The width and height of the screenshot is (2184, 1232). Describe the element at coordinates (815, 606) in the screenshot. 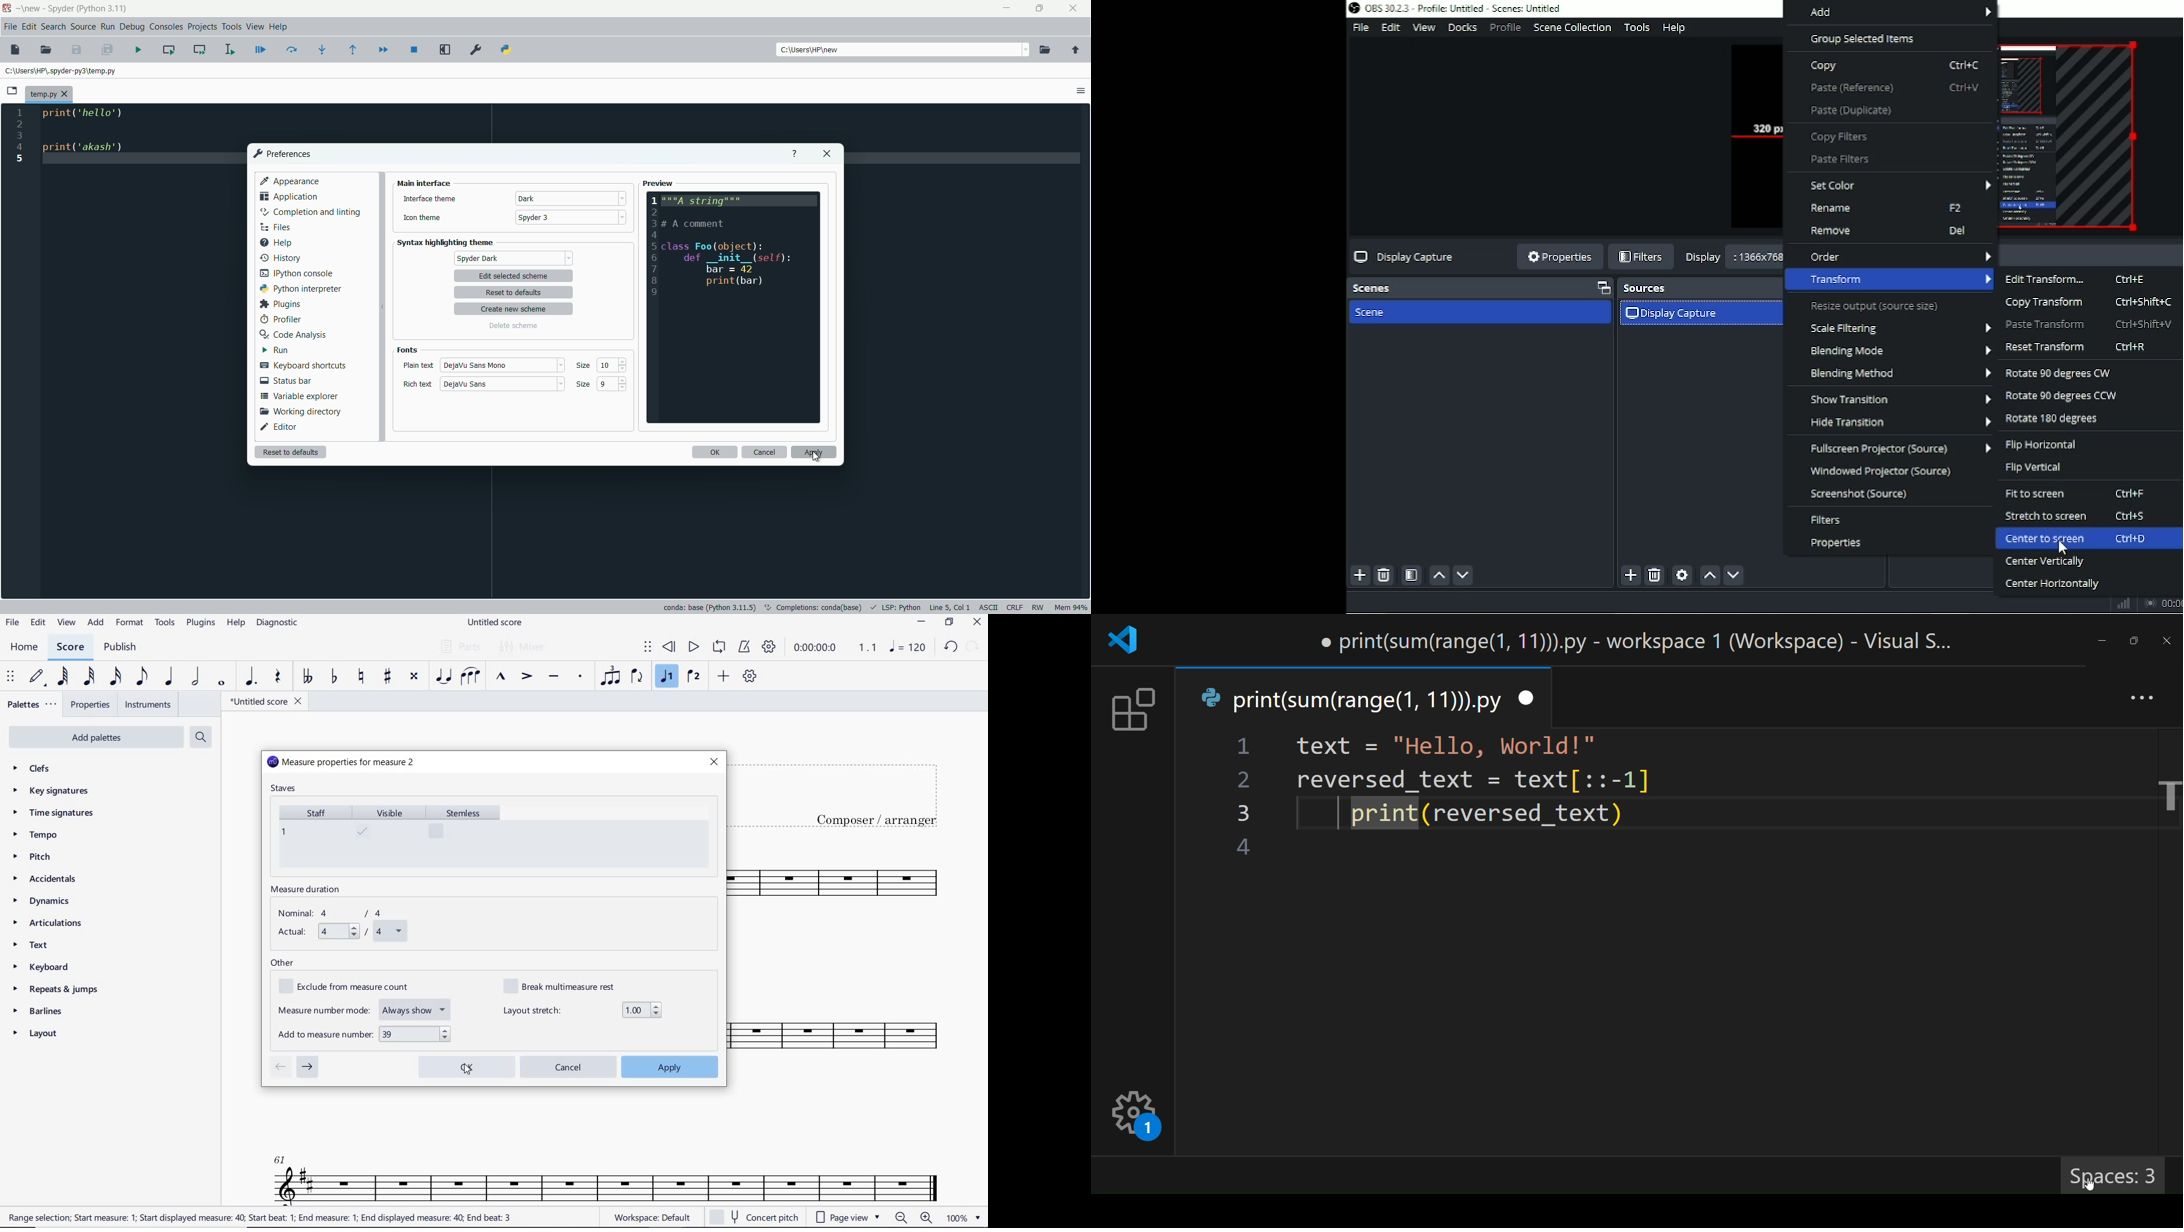

I see `text` at that location.